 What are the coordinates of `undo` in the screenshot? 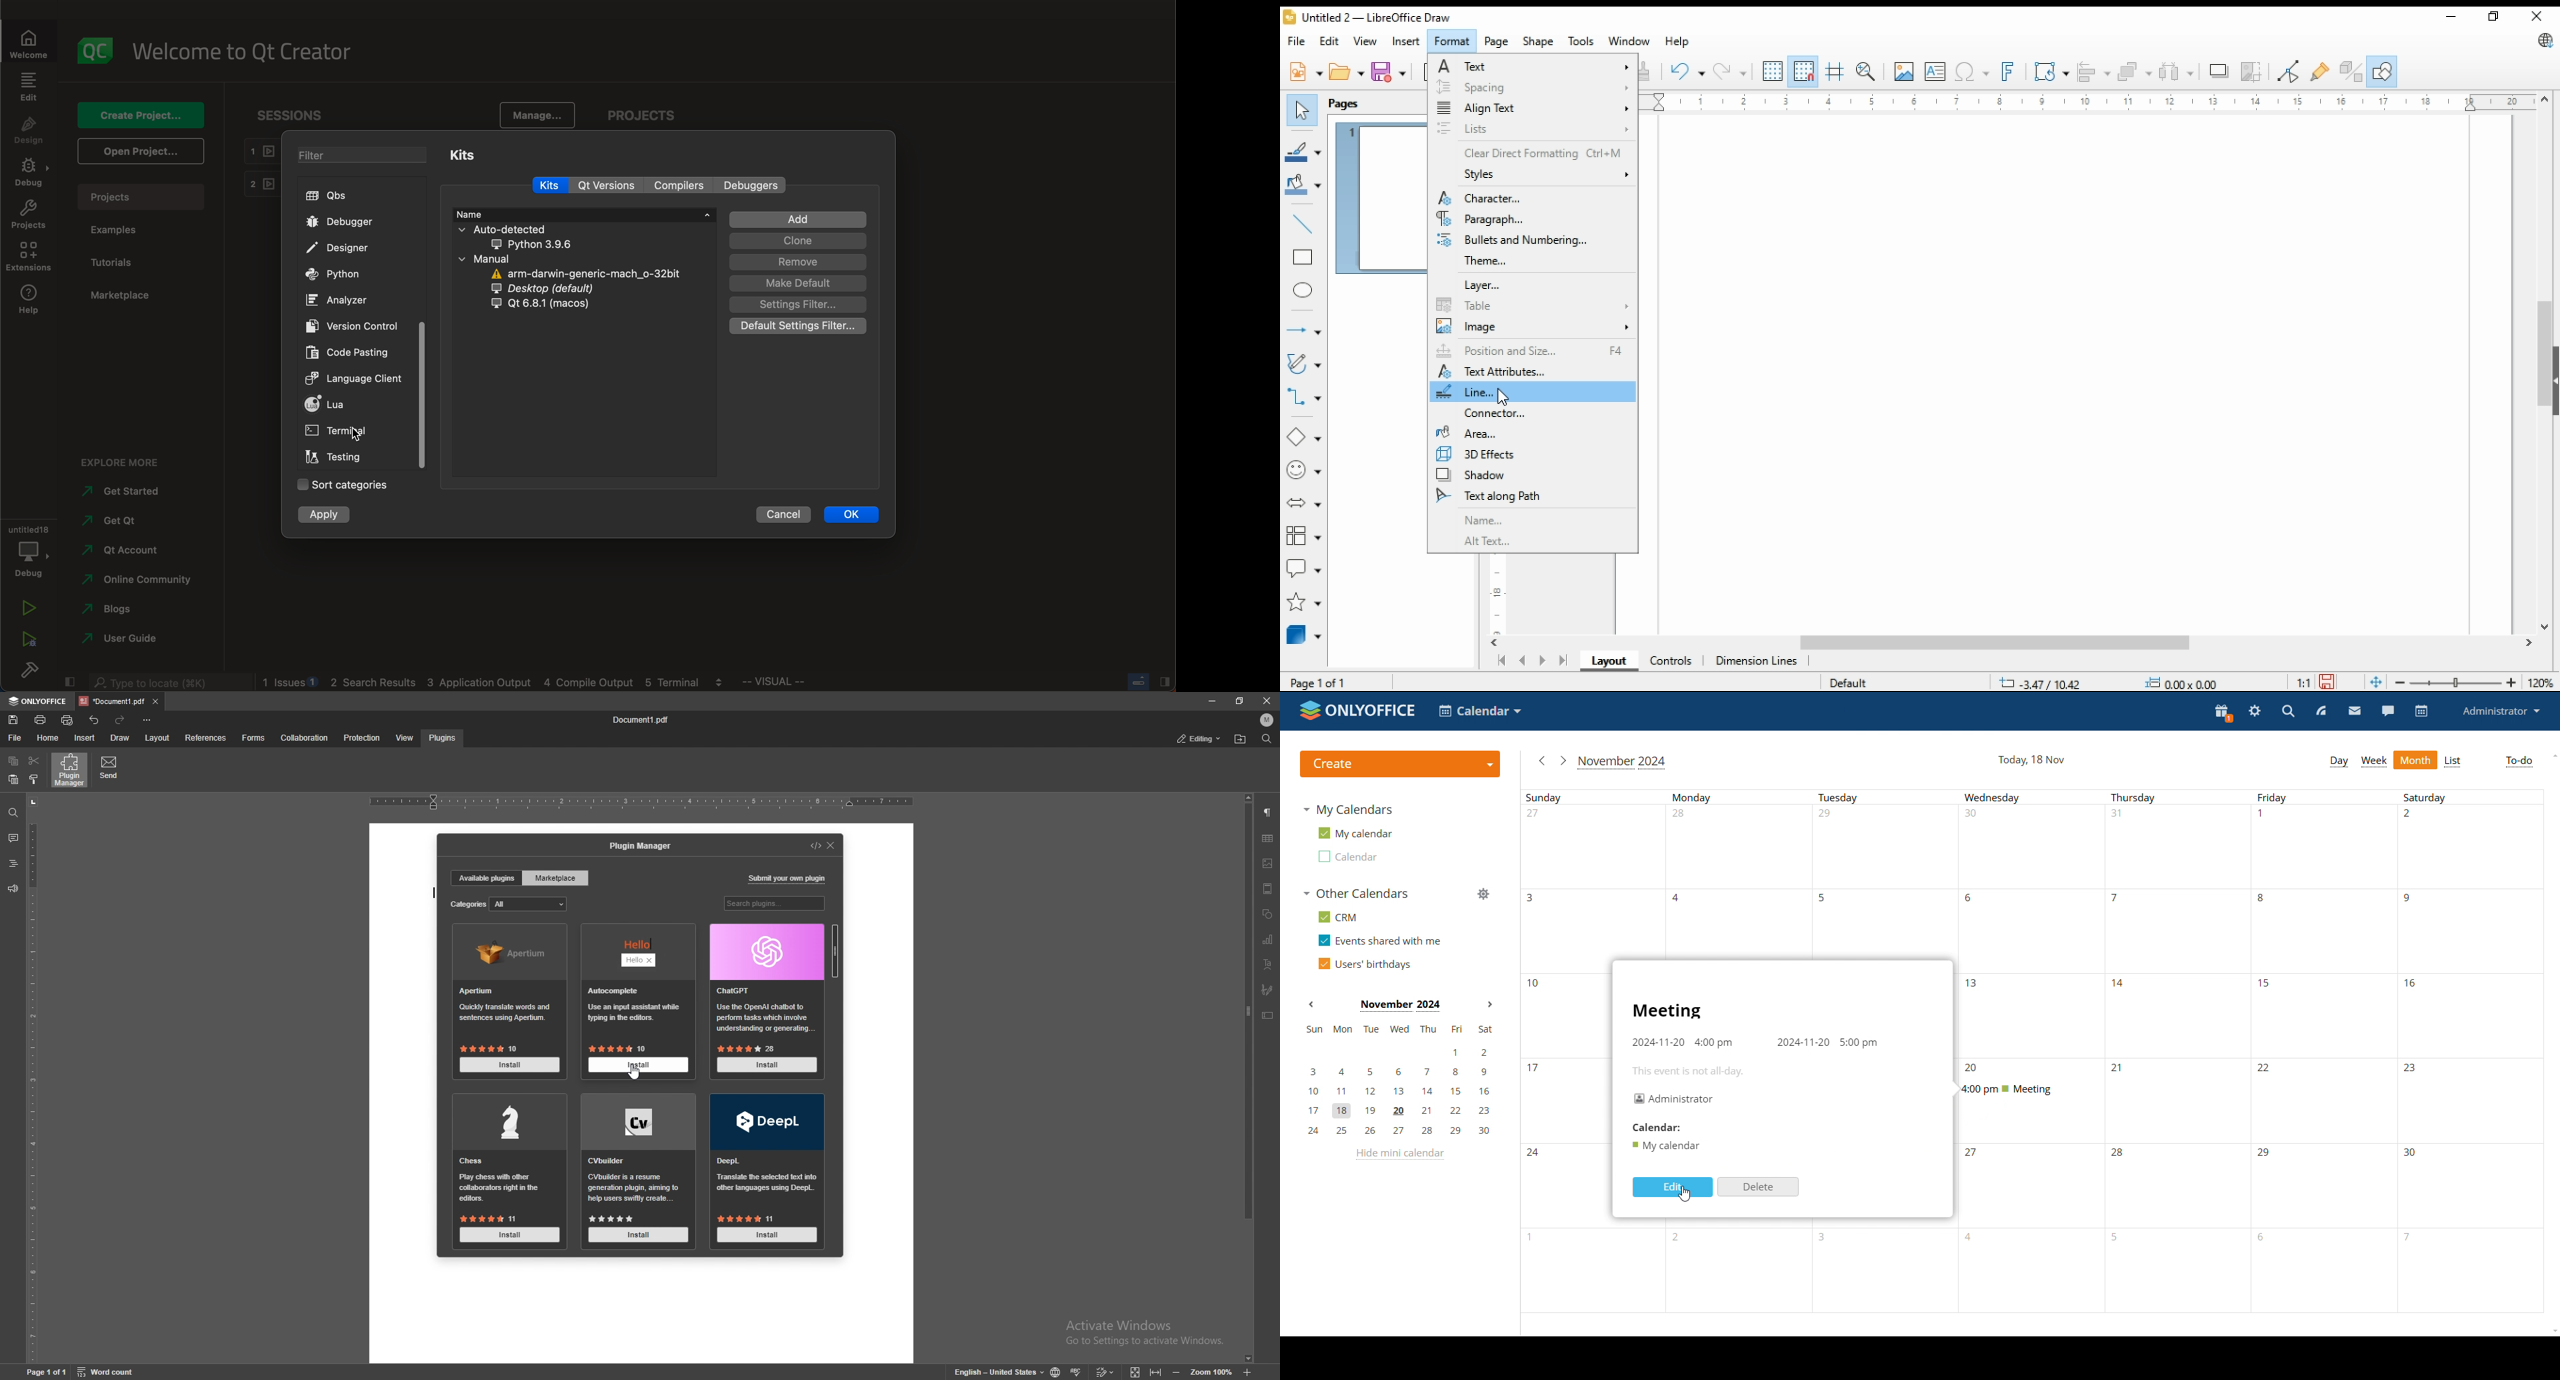 It's located at (1688, 70).